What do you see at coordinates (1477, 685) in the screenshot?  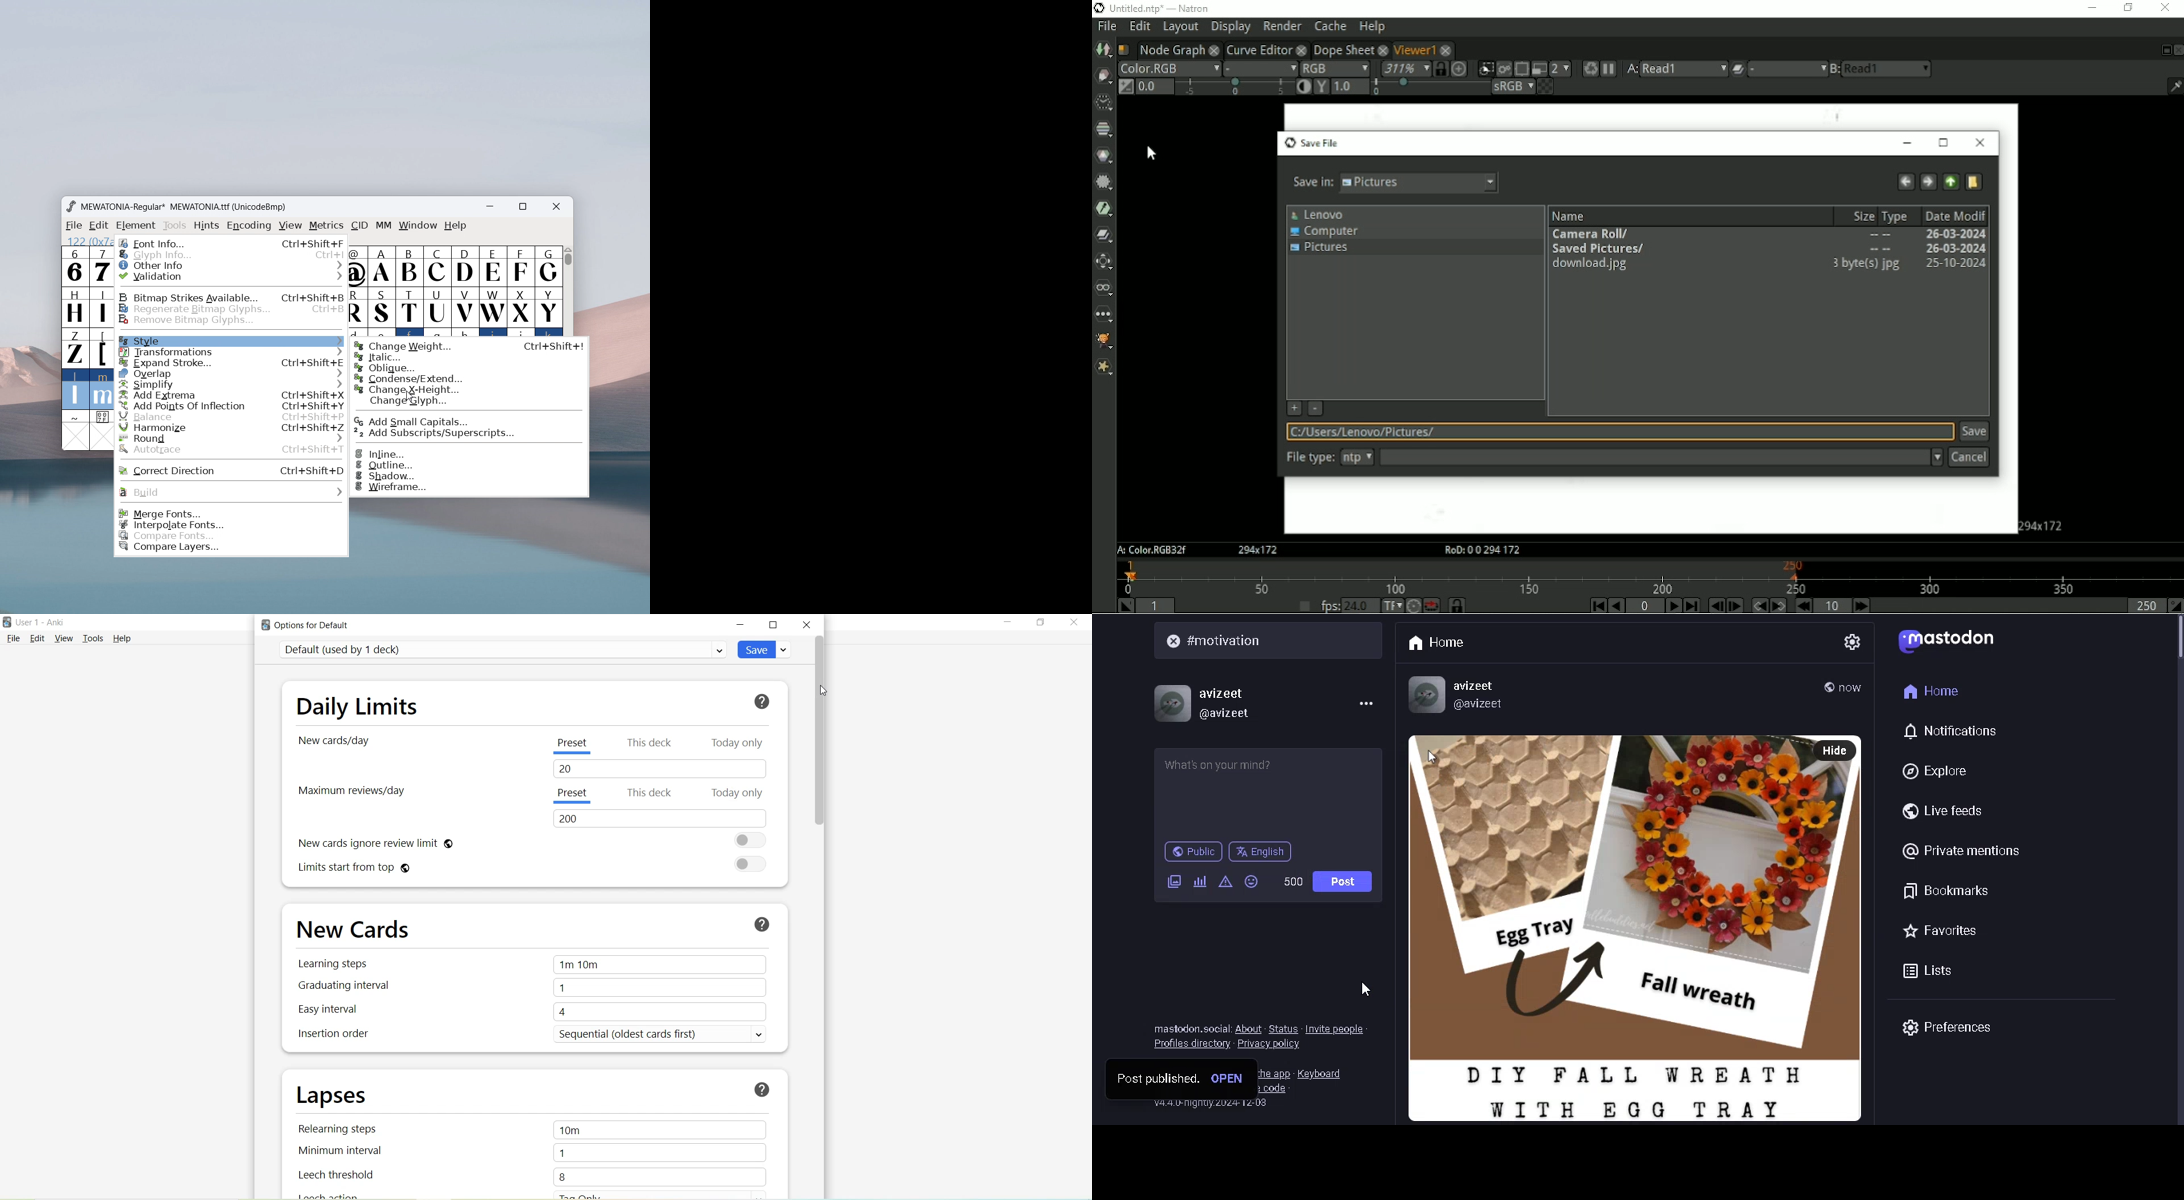 I see `avizeet` at bounding box center [1477, 685].